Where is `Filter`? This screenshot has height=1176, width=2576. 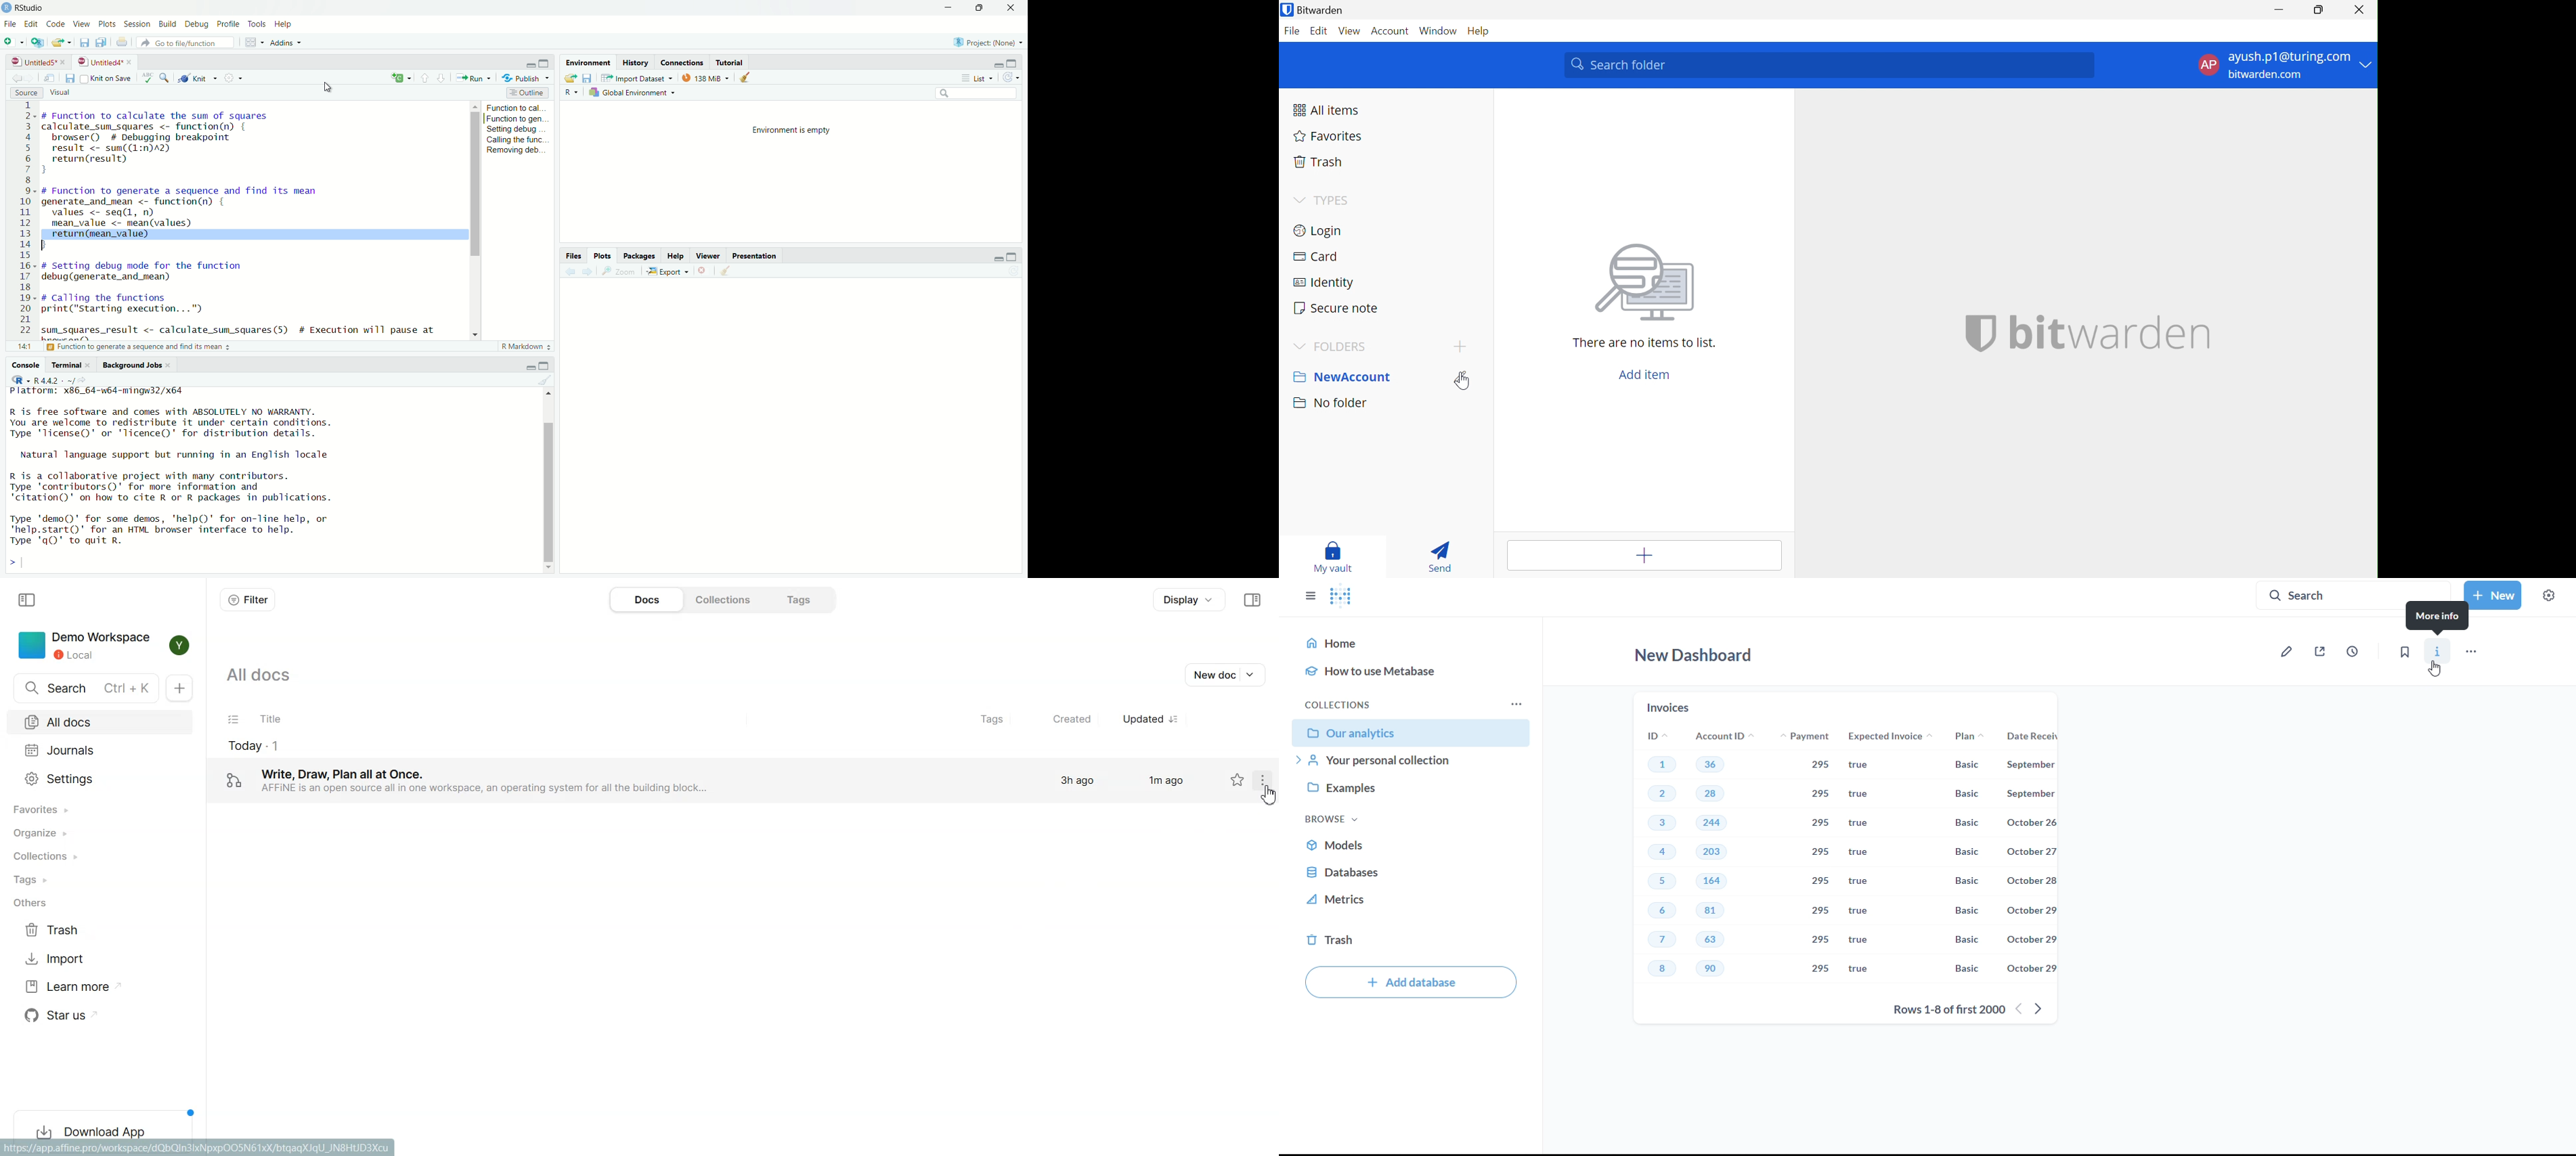
Filter is located at coordinates (247, 600).